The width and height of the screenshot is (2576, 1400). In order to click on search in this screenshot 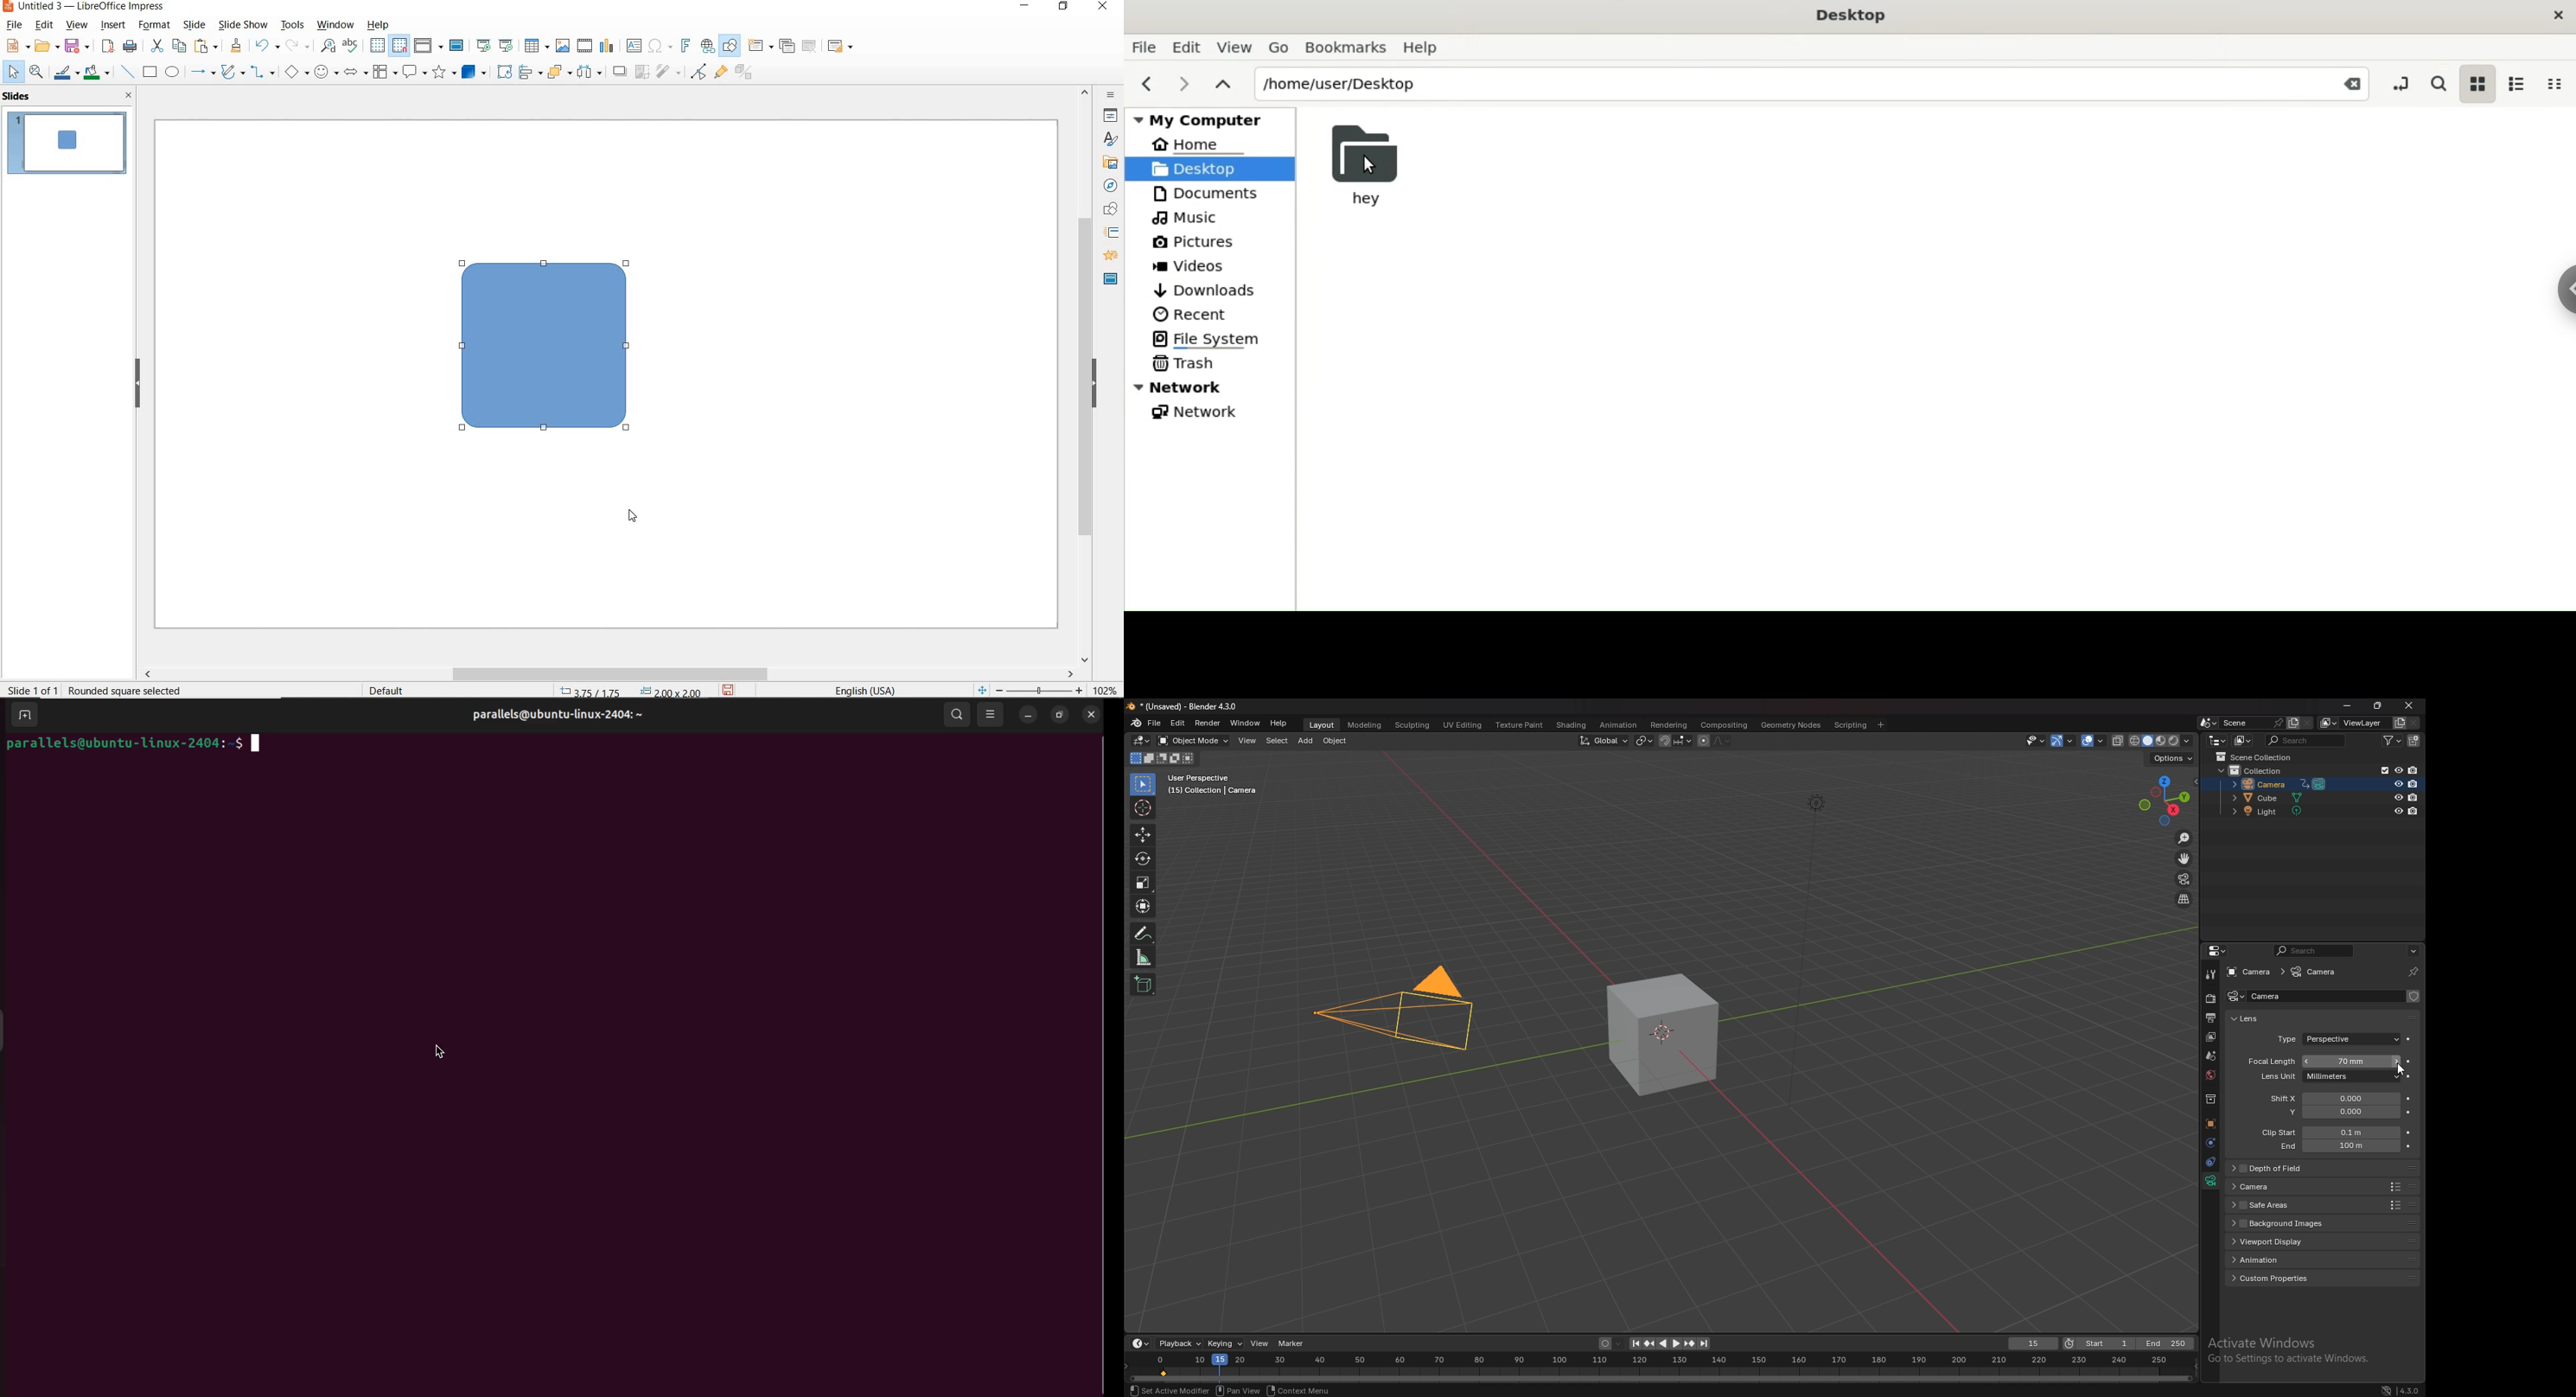, I will do `click(2313, 950)`.